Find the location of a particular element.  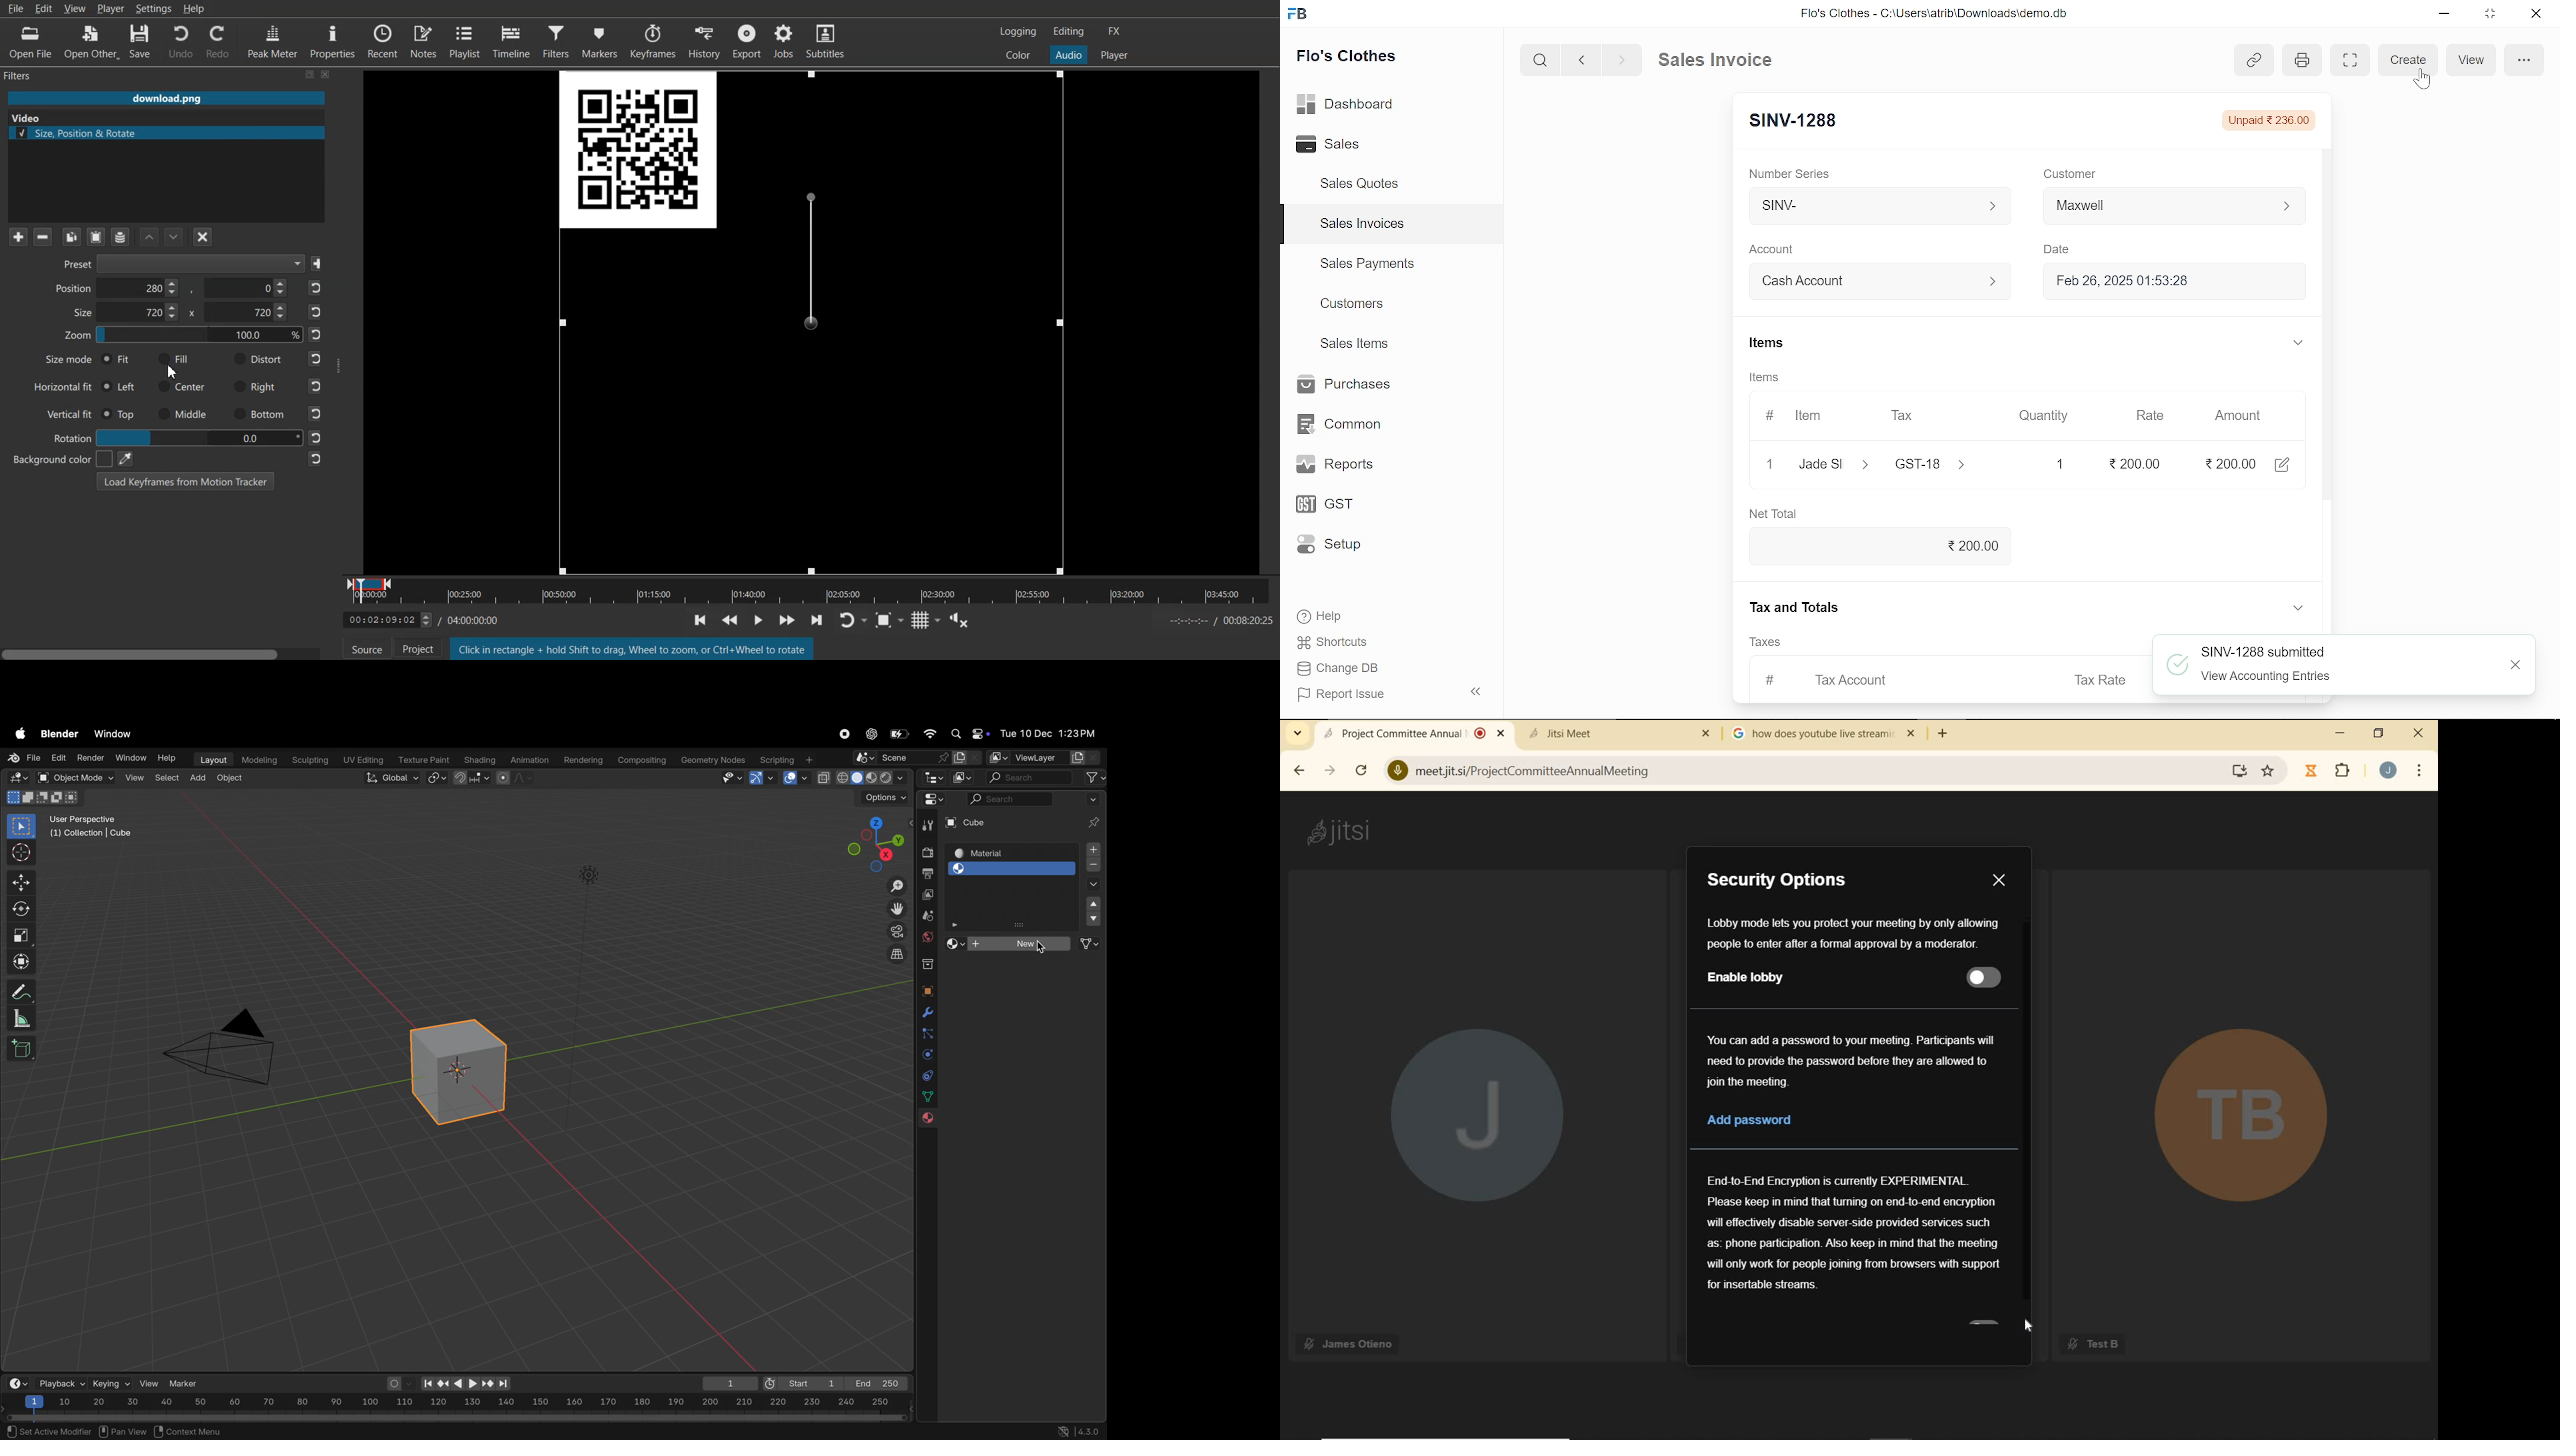

Account is located at coordinates (1777, 250).